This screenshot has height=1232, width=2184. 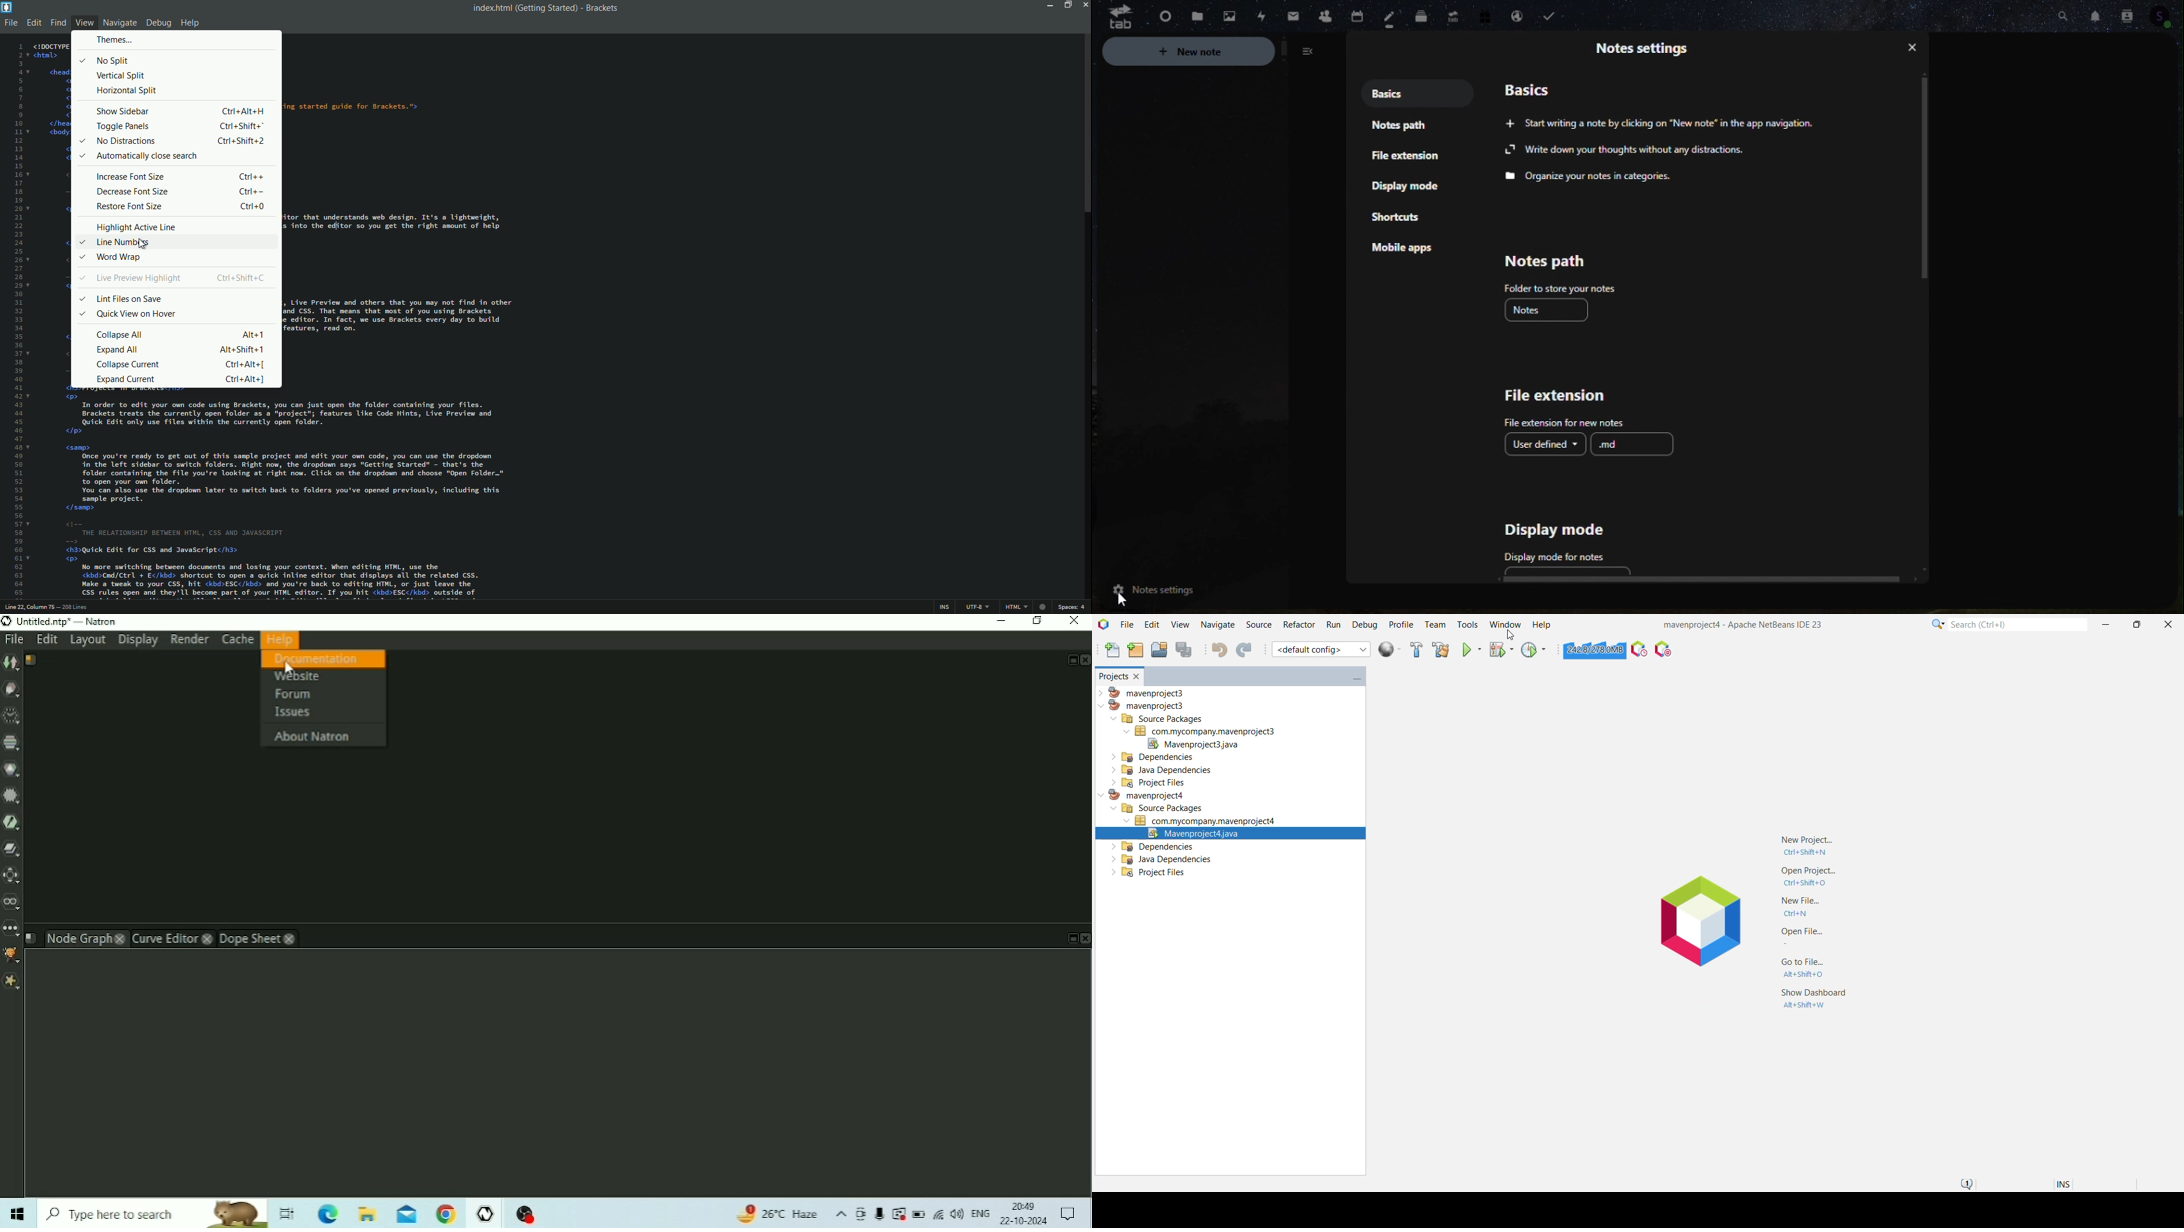 I want to click on Search, so click(x=2016, y=625).